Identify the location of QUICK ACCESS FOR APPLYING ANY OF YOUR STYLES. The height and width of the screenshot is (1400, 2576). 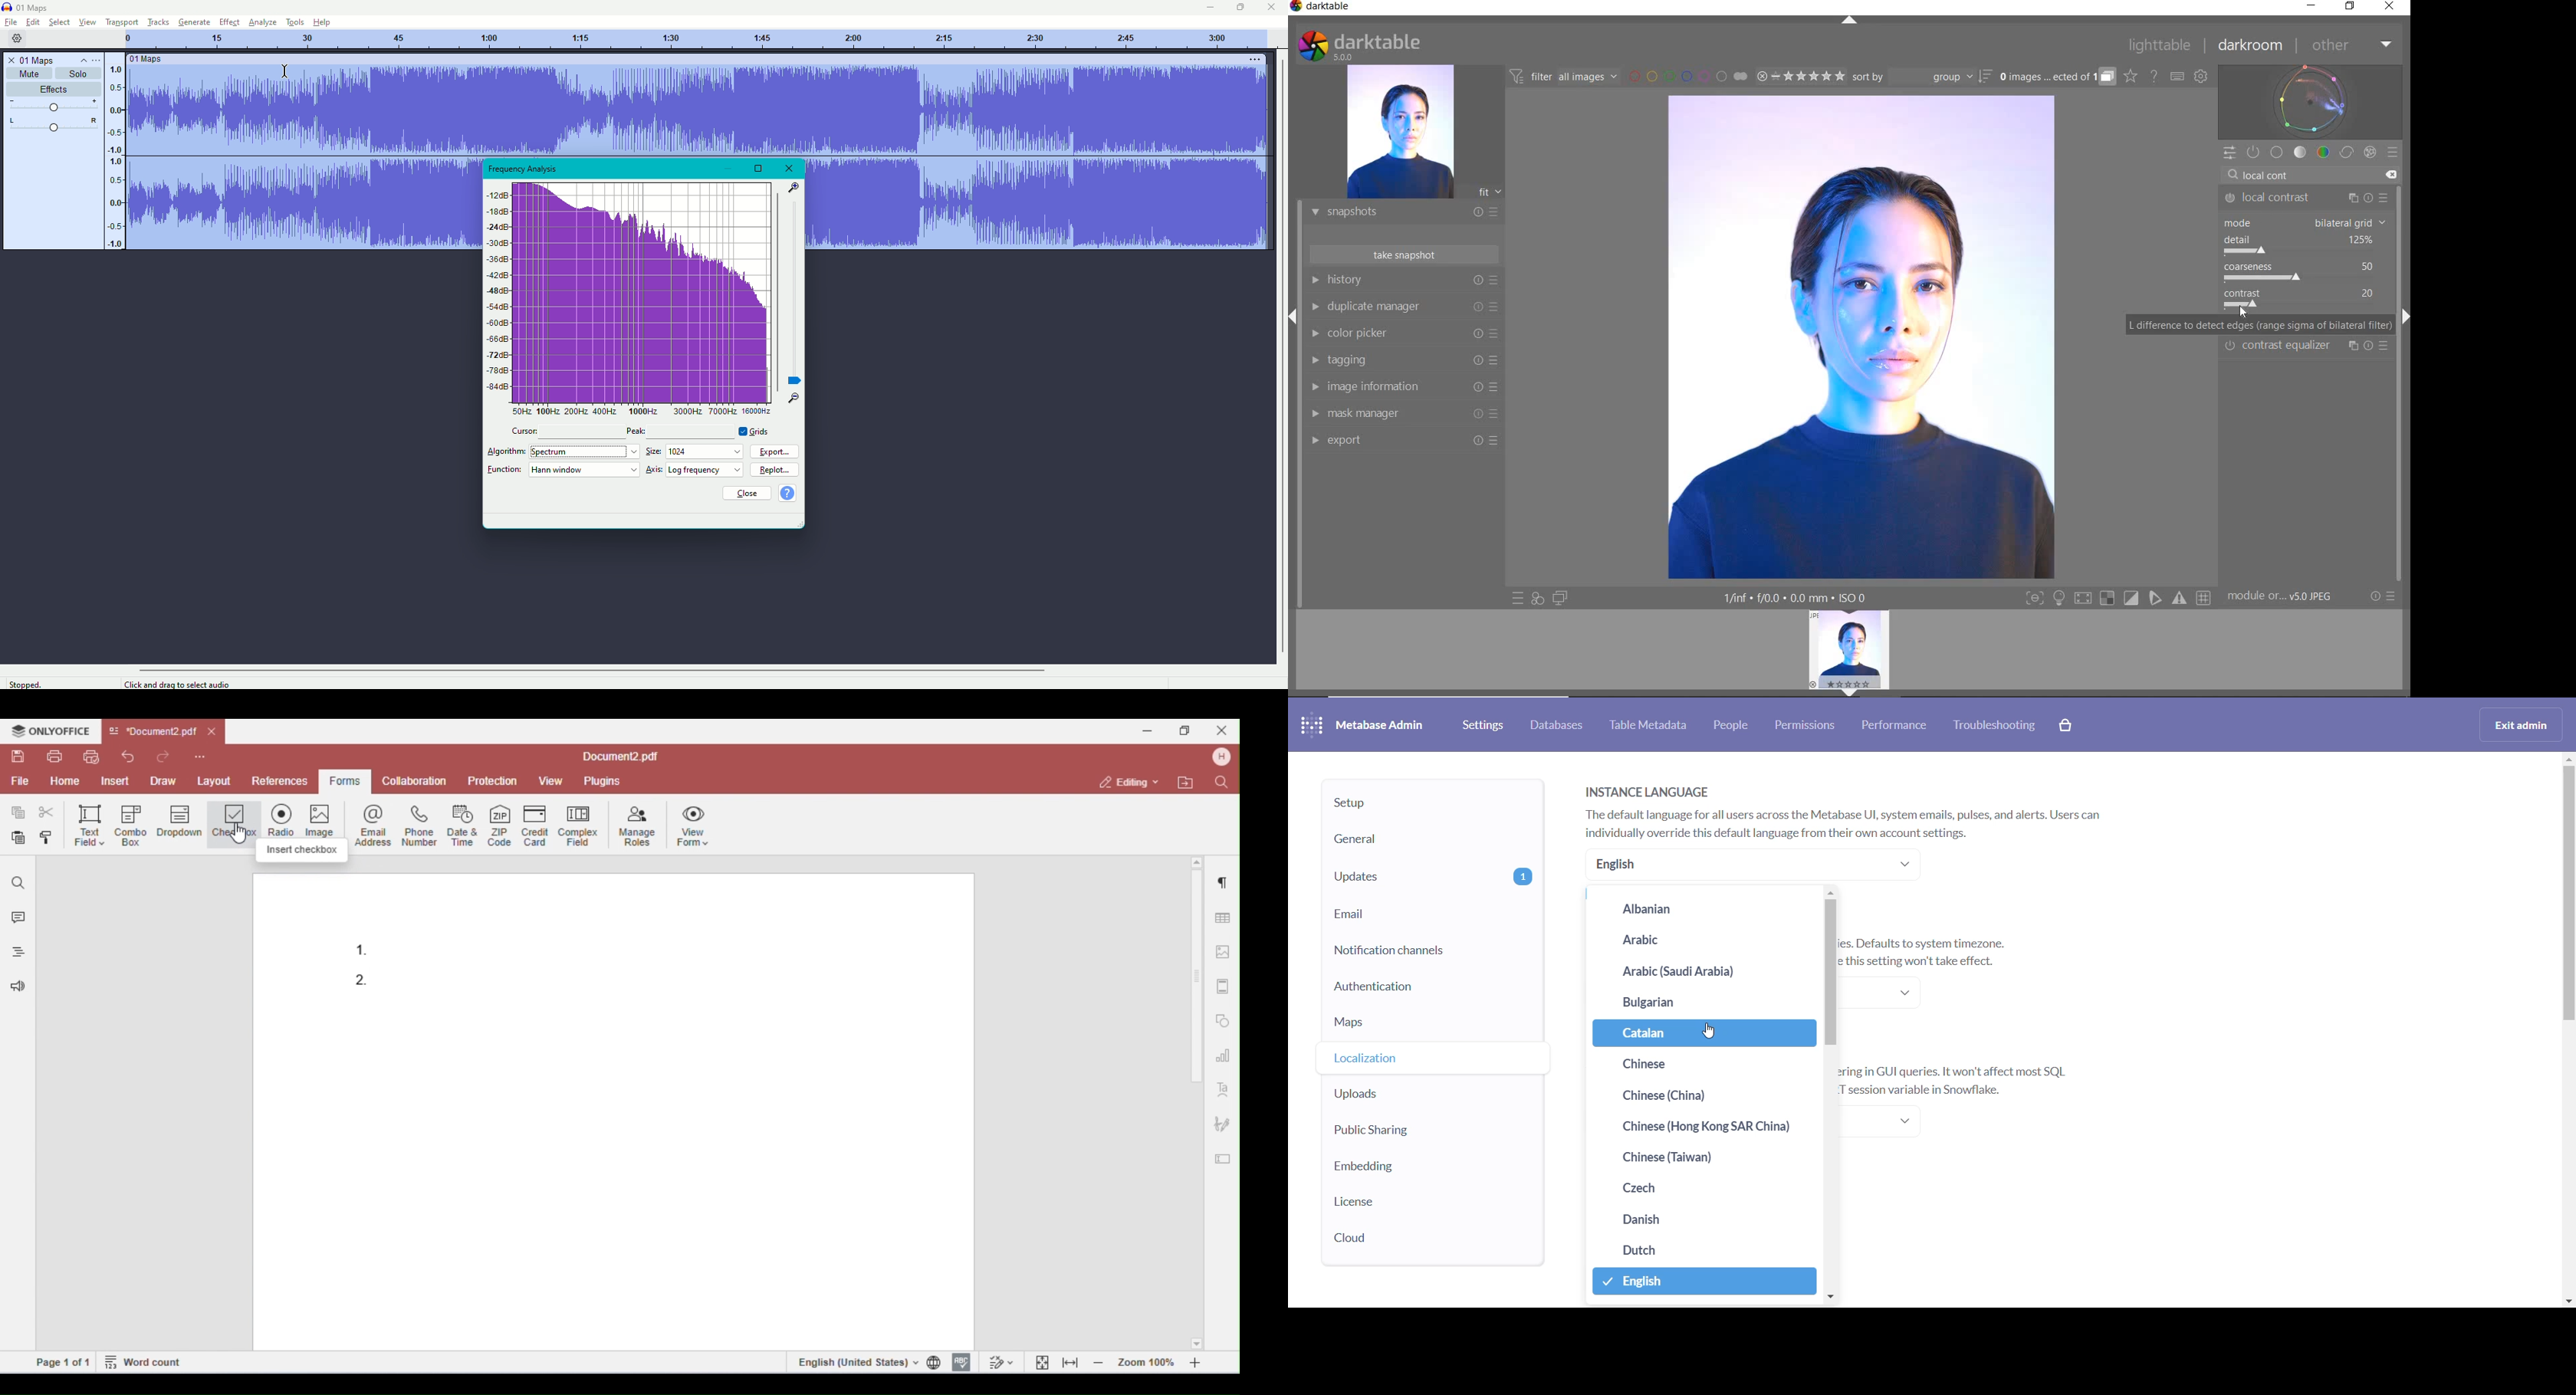
(1537, 598).